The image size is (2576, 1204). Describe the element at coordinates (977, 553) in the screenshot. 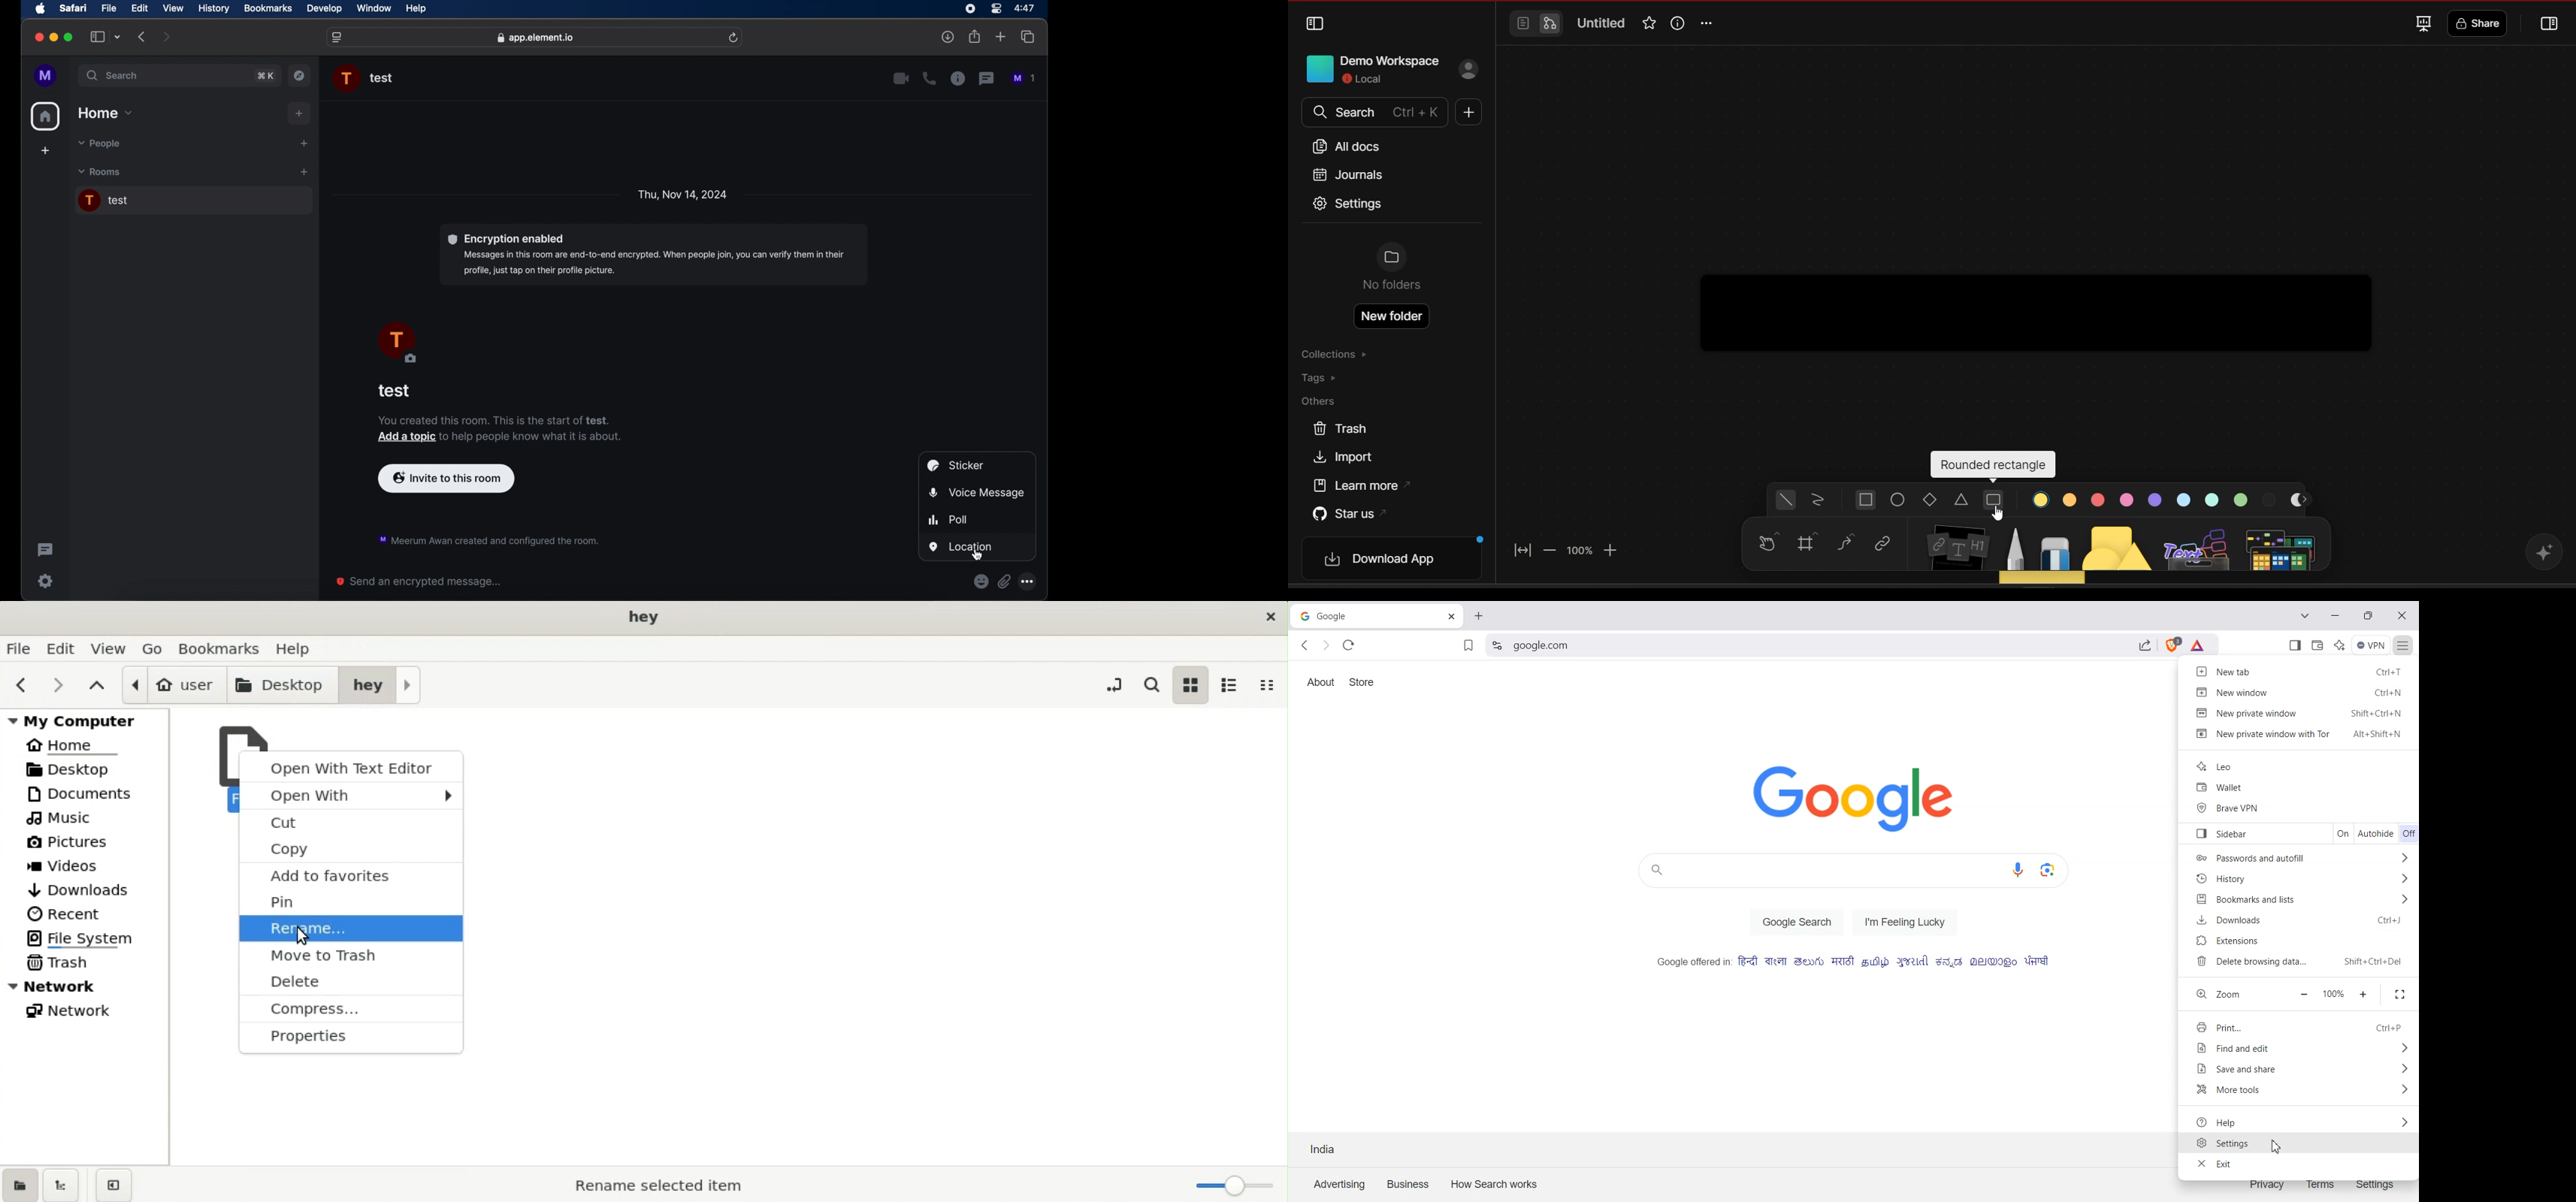

I see `Cursor` at that location.